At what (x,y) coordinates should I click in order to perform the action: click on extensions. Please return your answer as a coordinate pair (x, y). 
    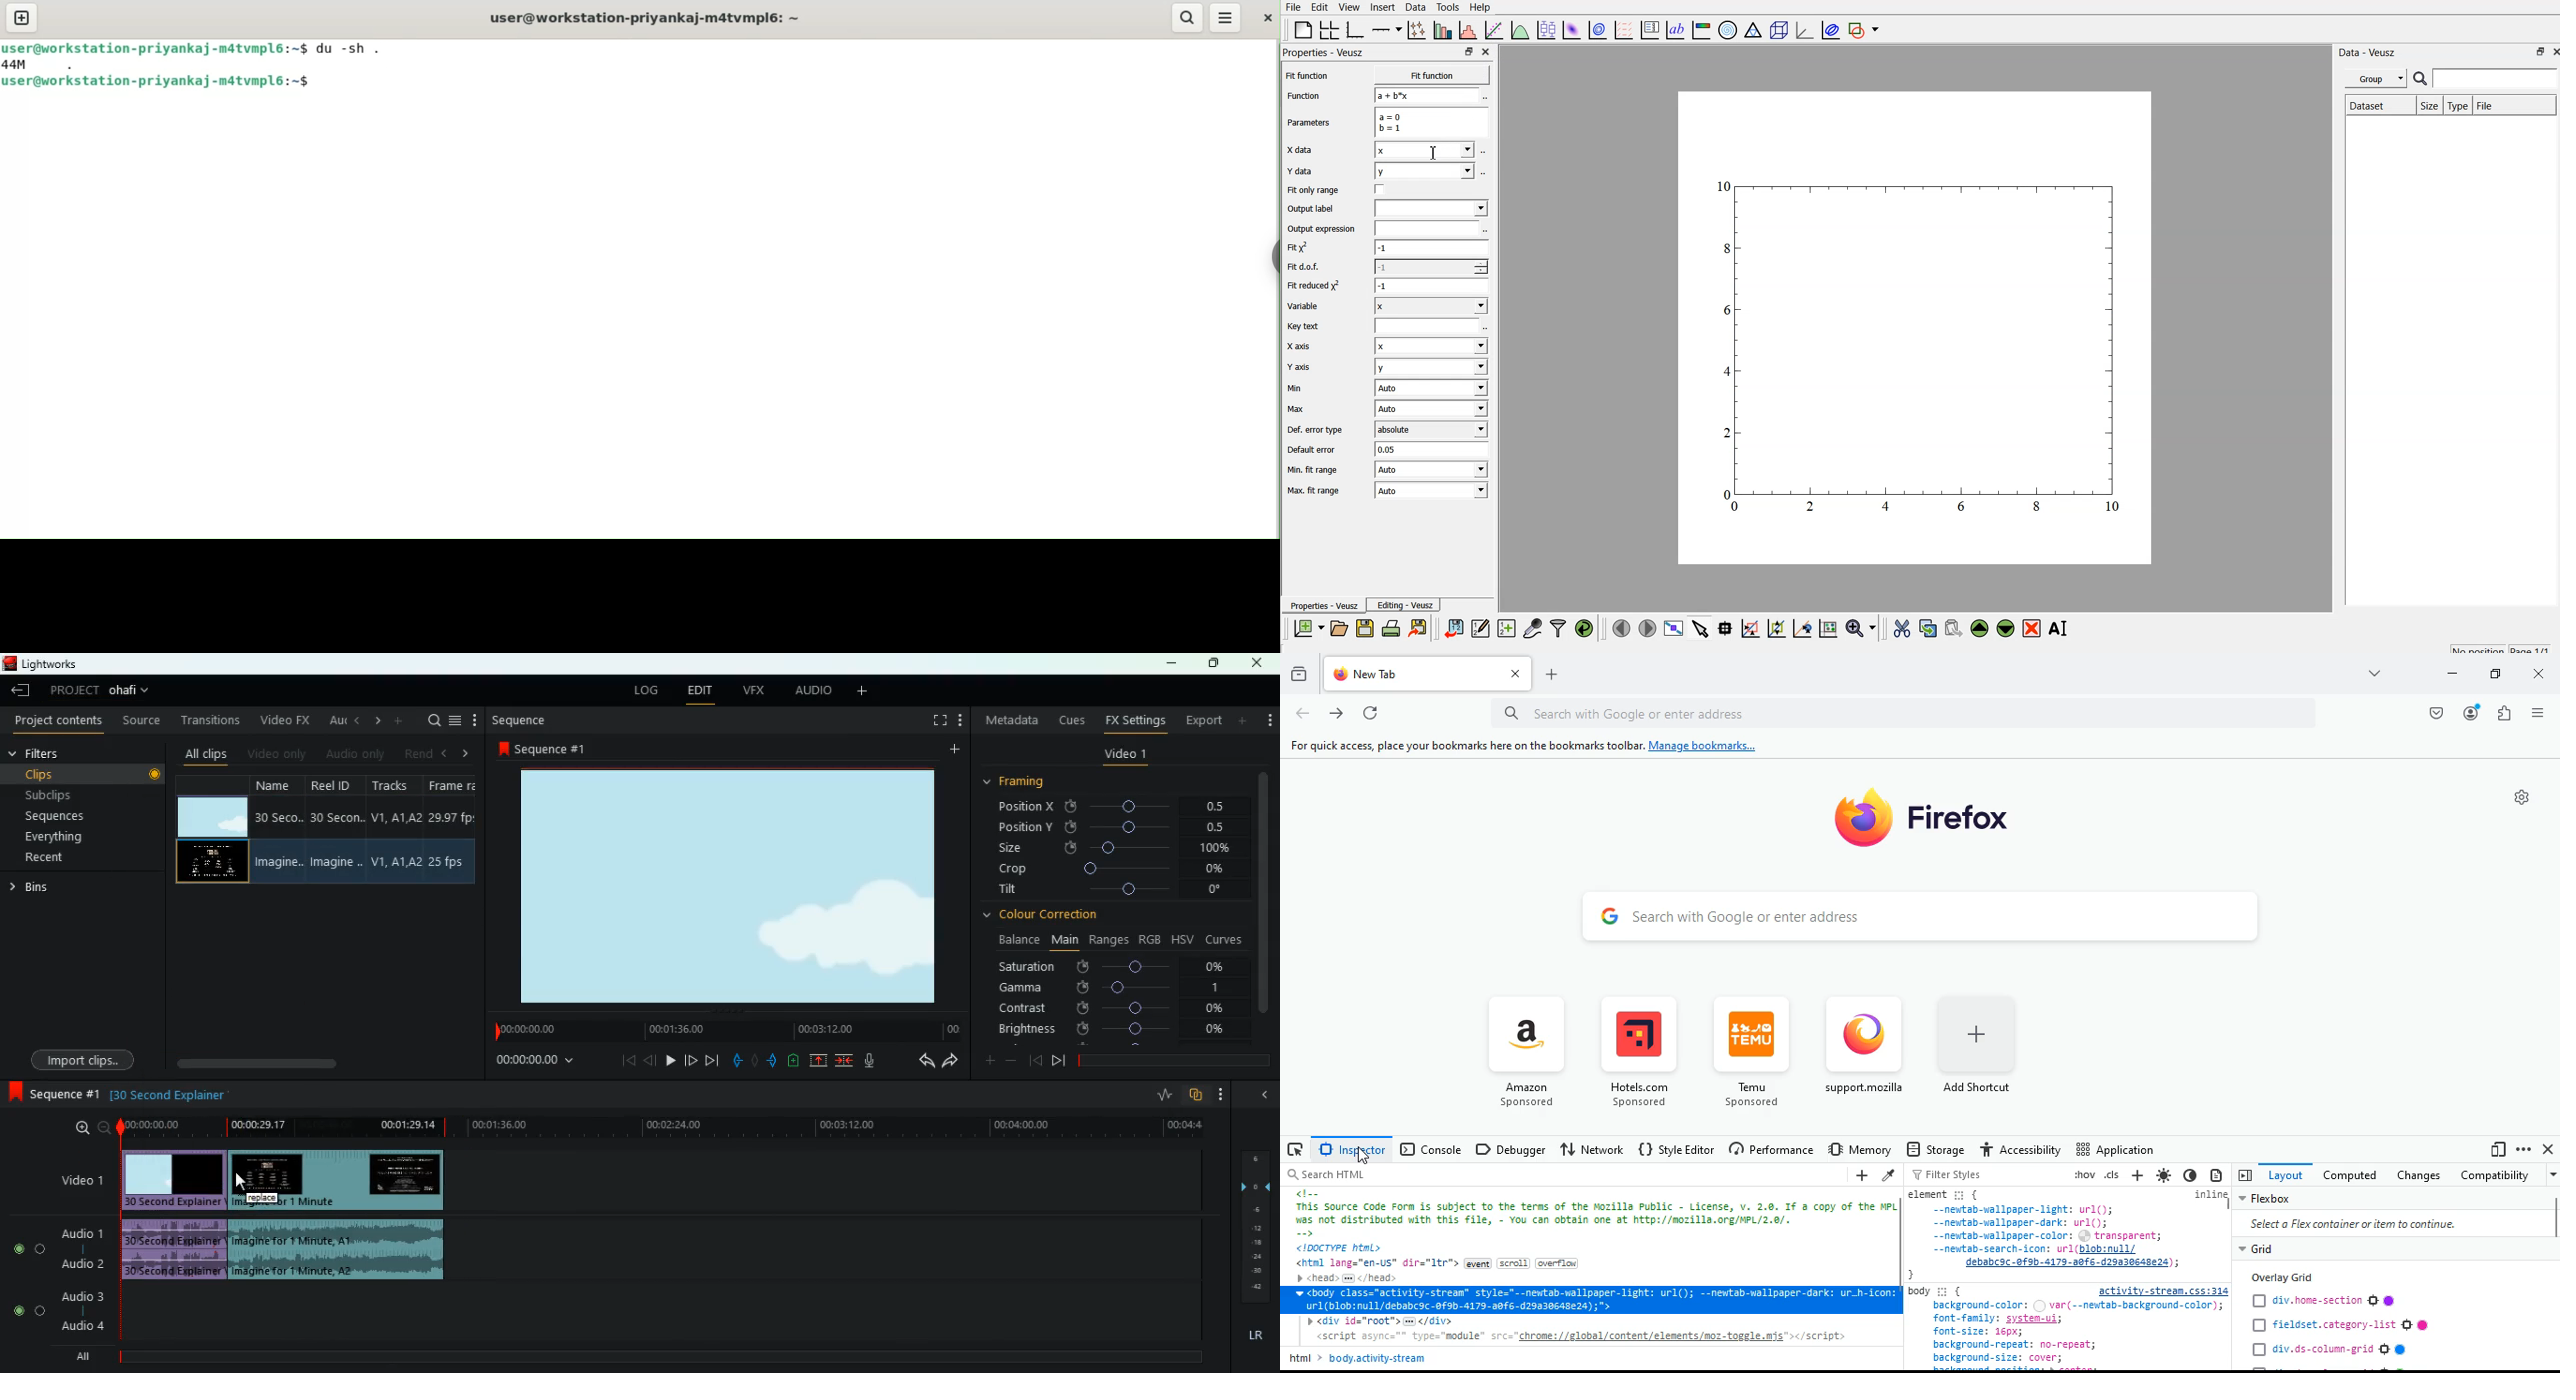
    Looking at the image, I should click on (2501, 713).